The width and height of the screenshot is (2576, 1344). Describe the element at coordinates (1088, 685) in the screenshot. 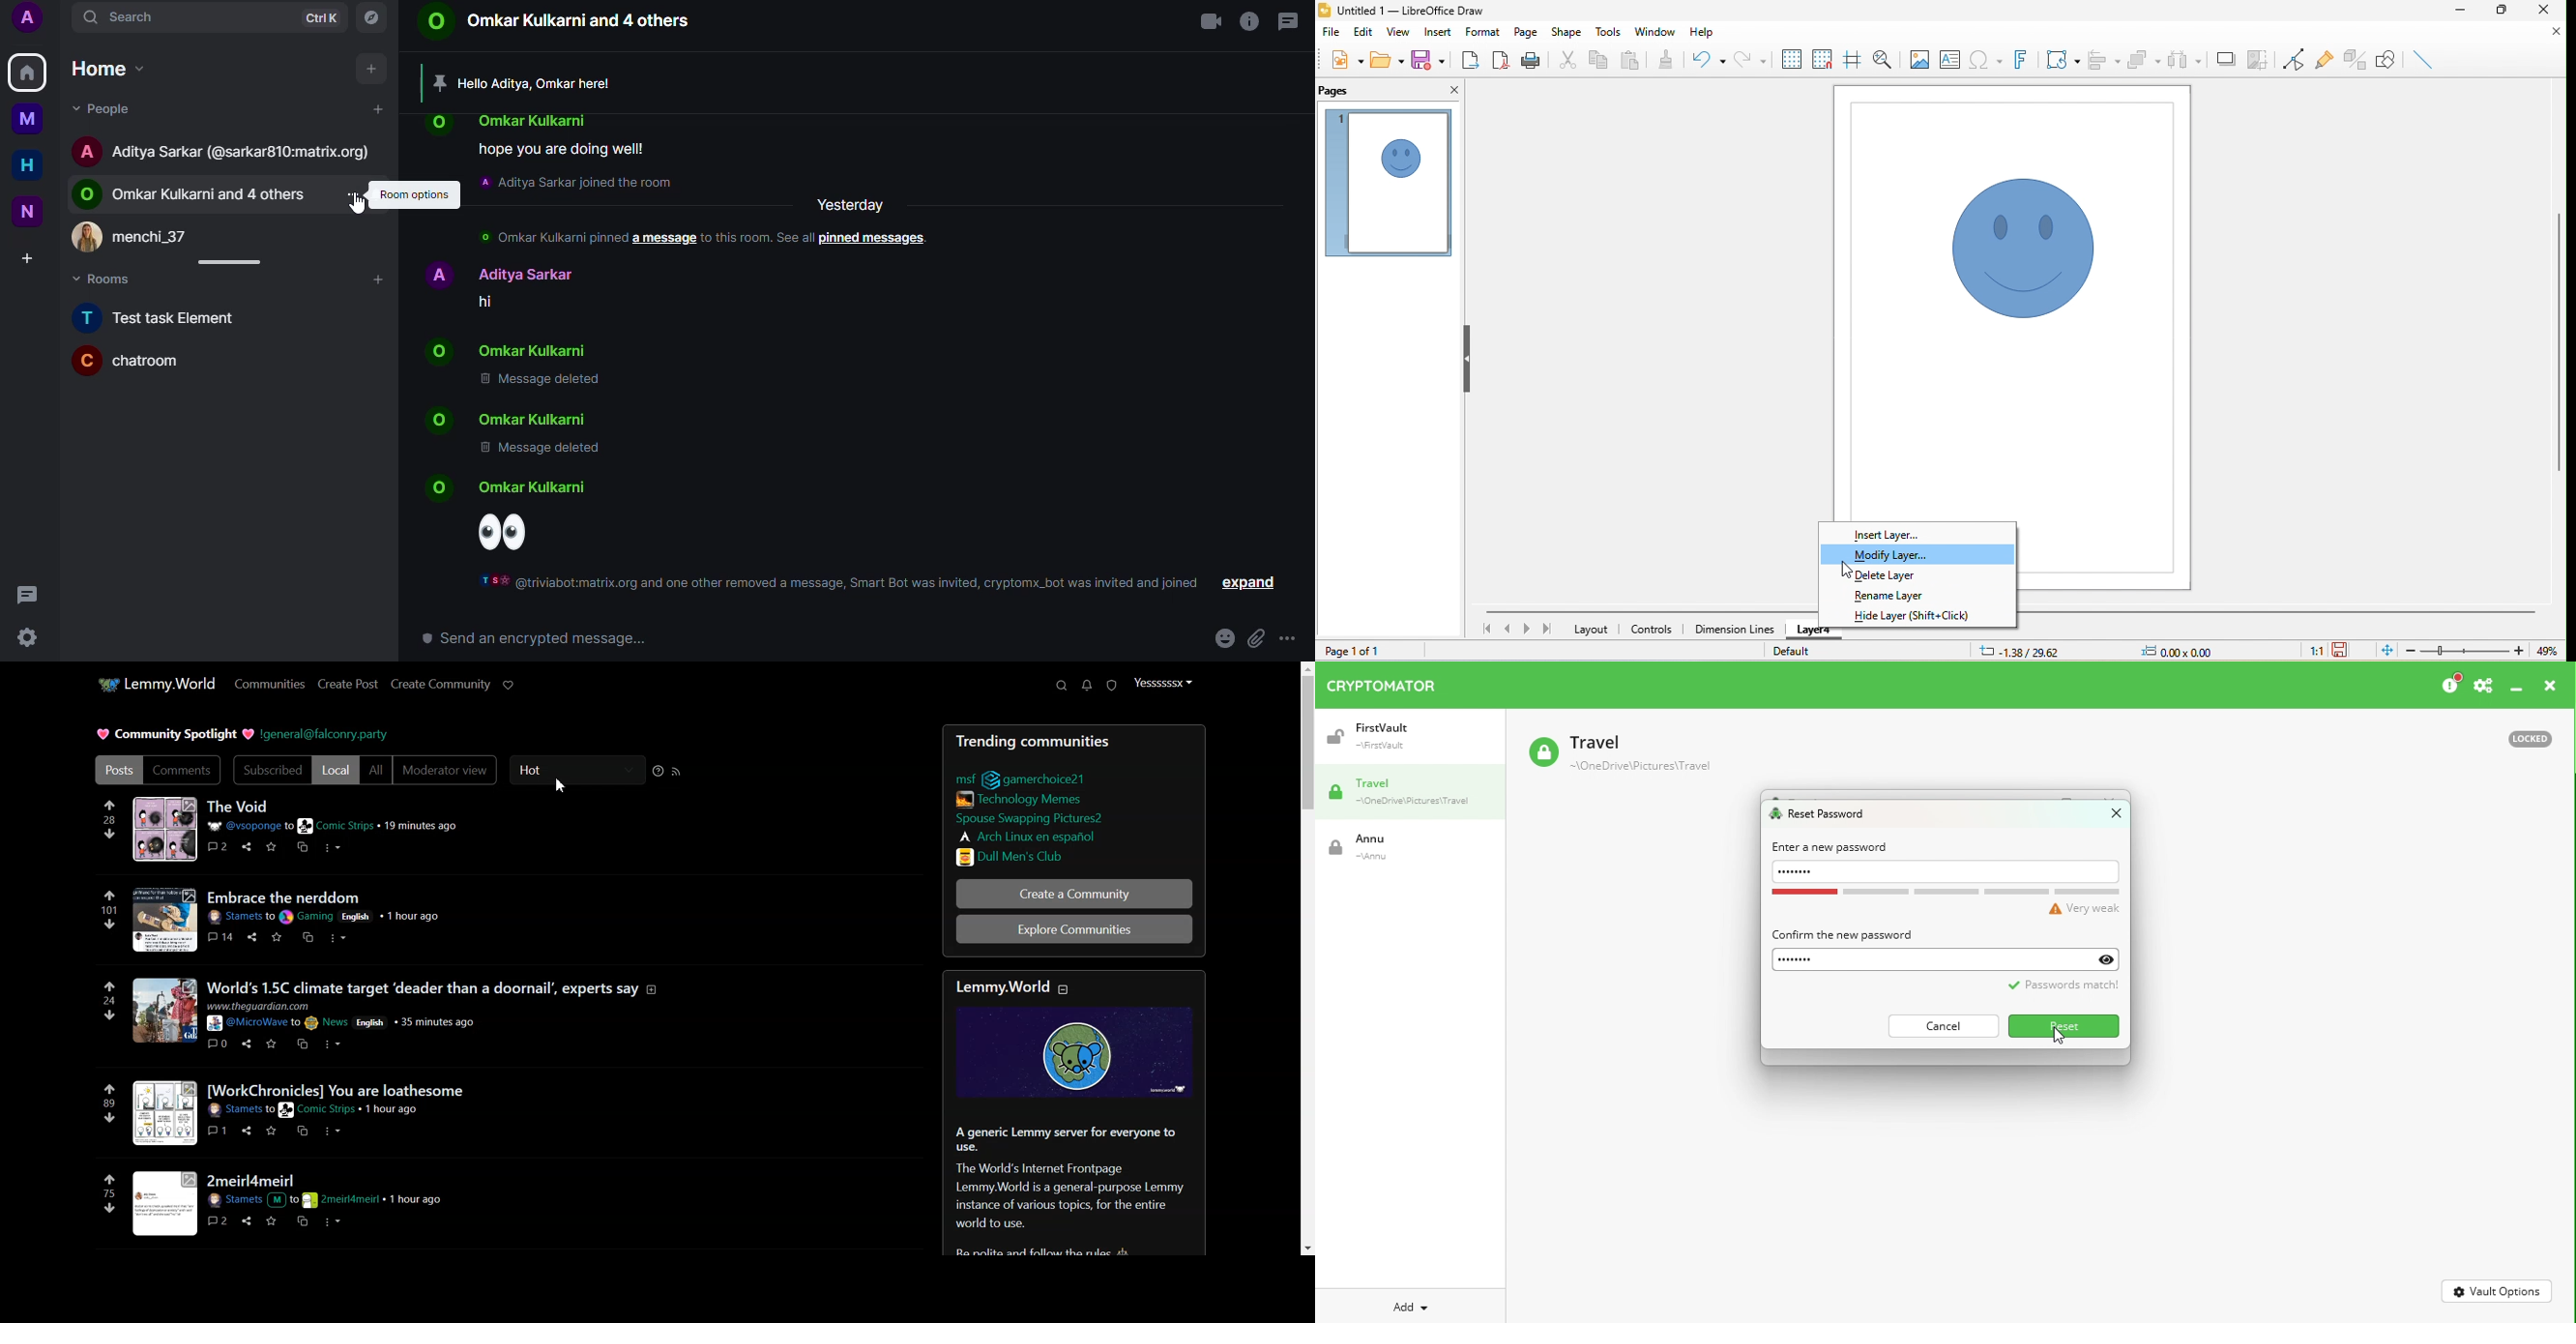

I see `Unread Message` at that location.